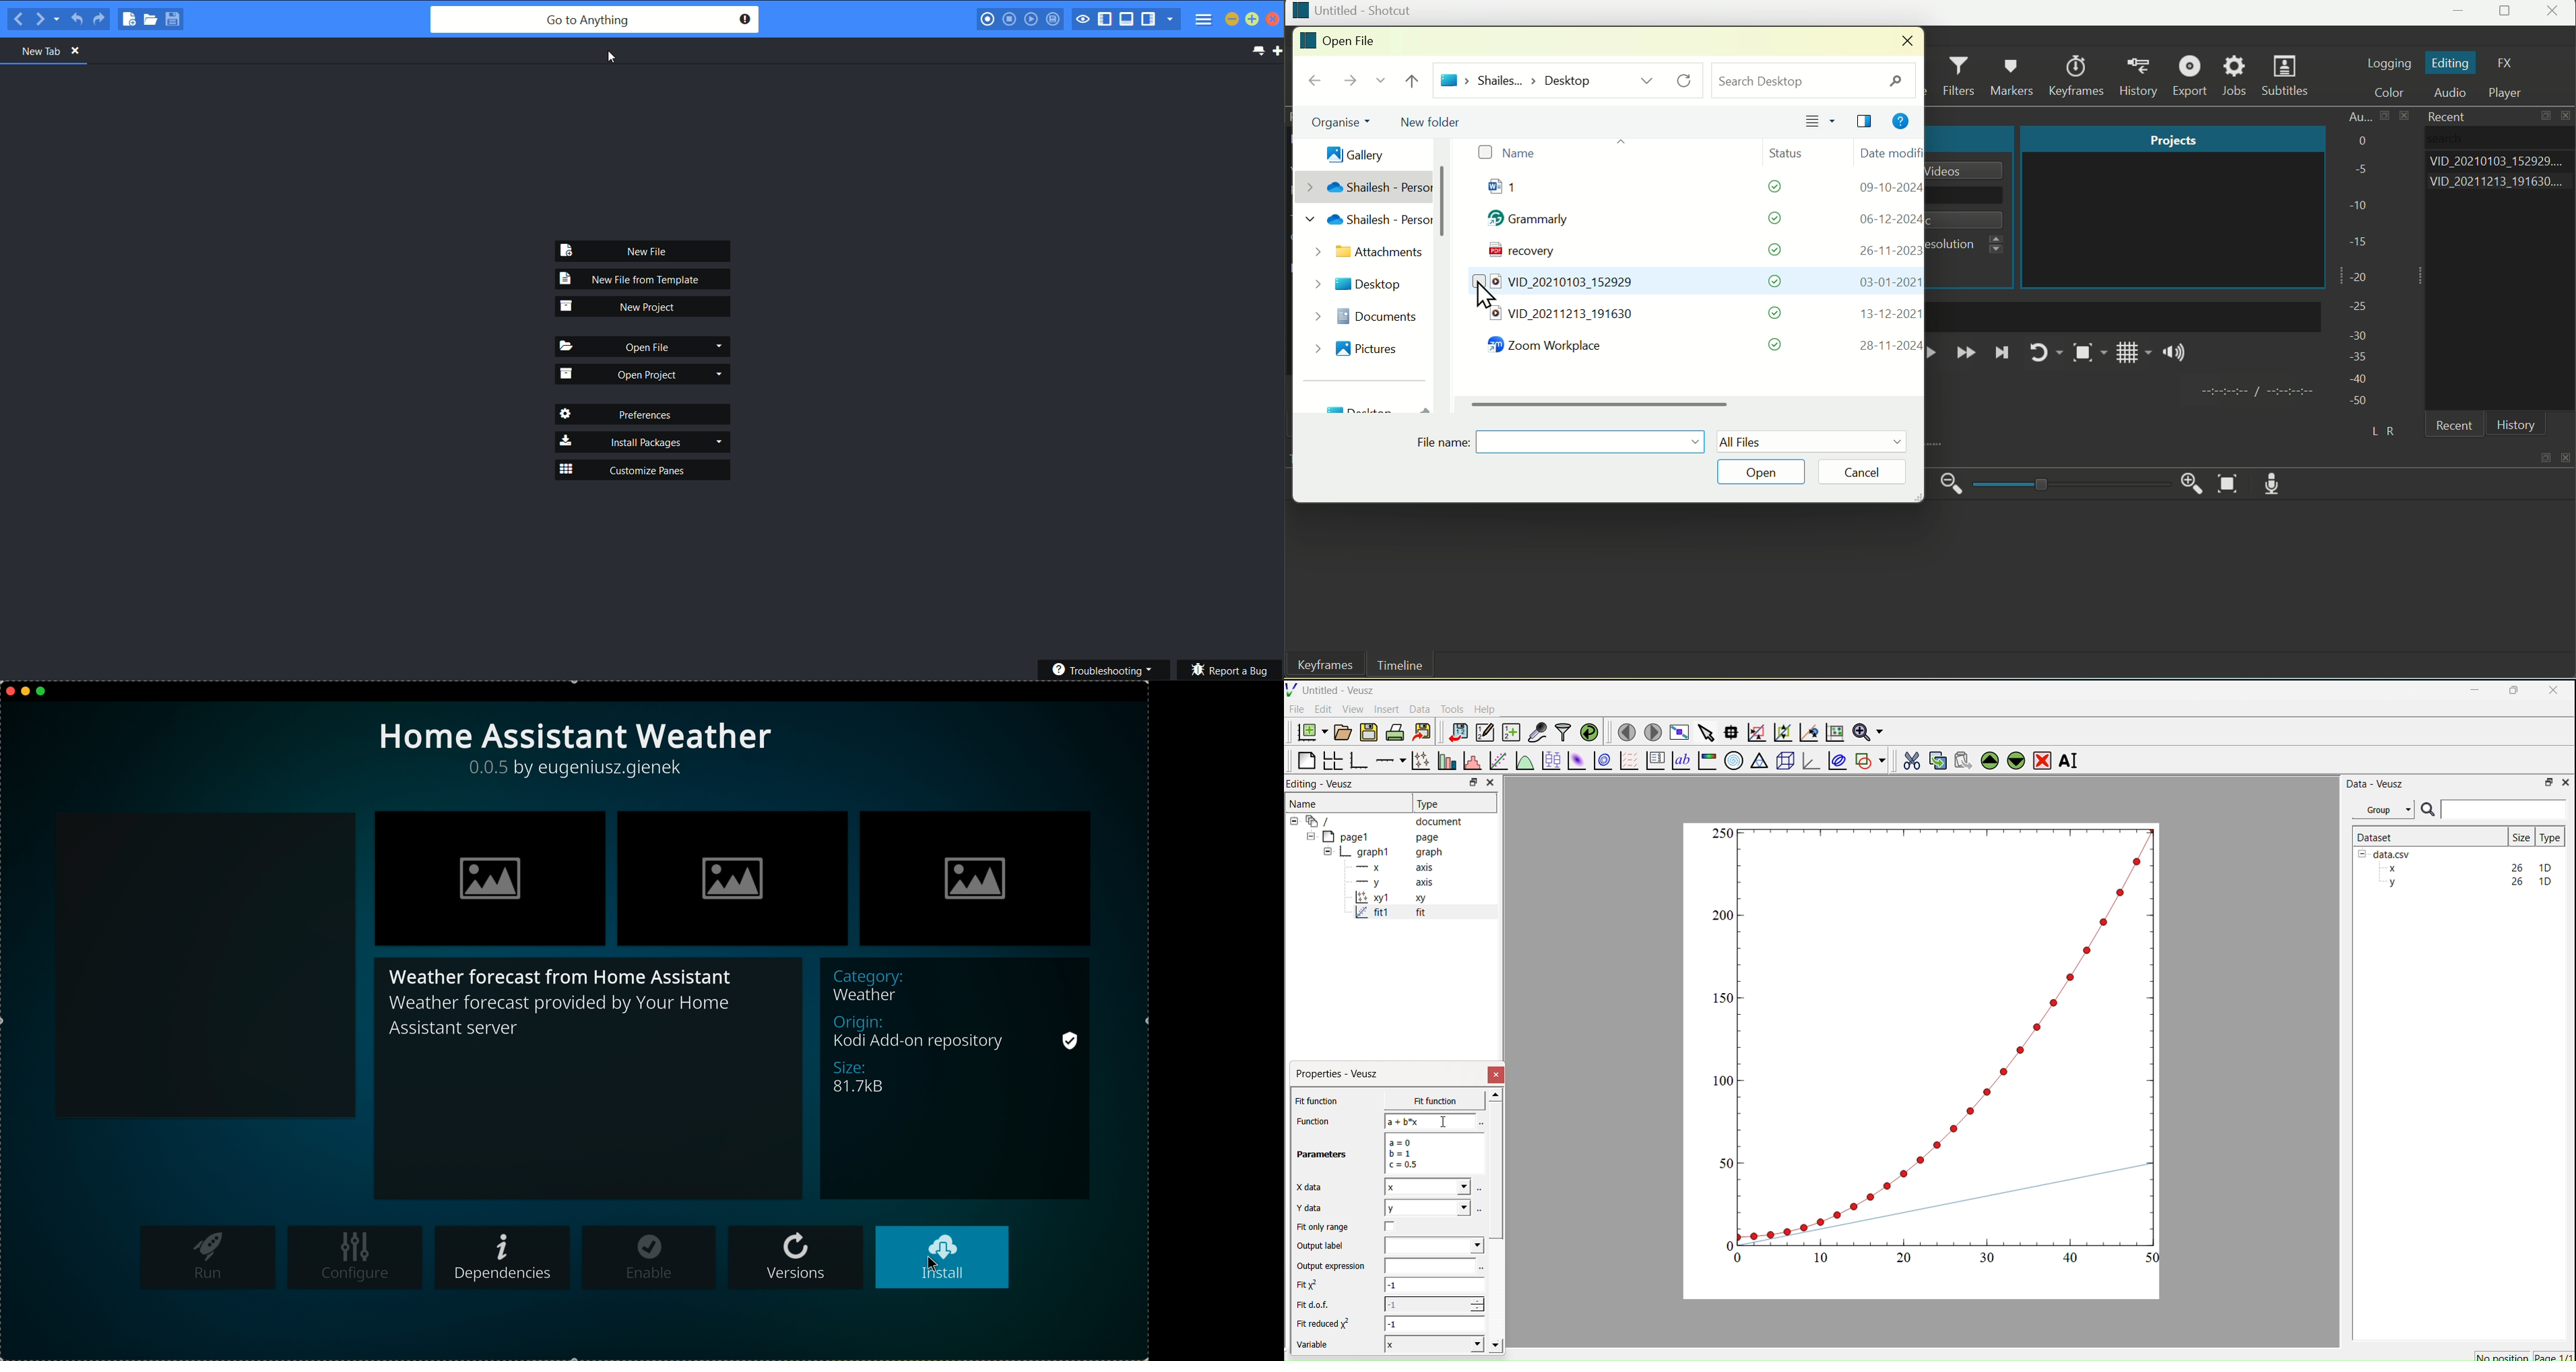  I want to click on Video Files, so click(1557, 297).